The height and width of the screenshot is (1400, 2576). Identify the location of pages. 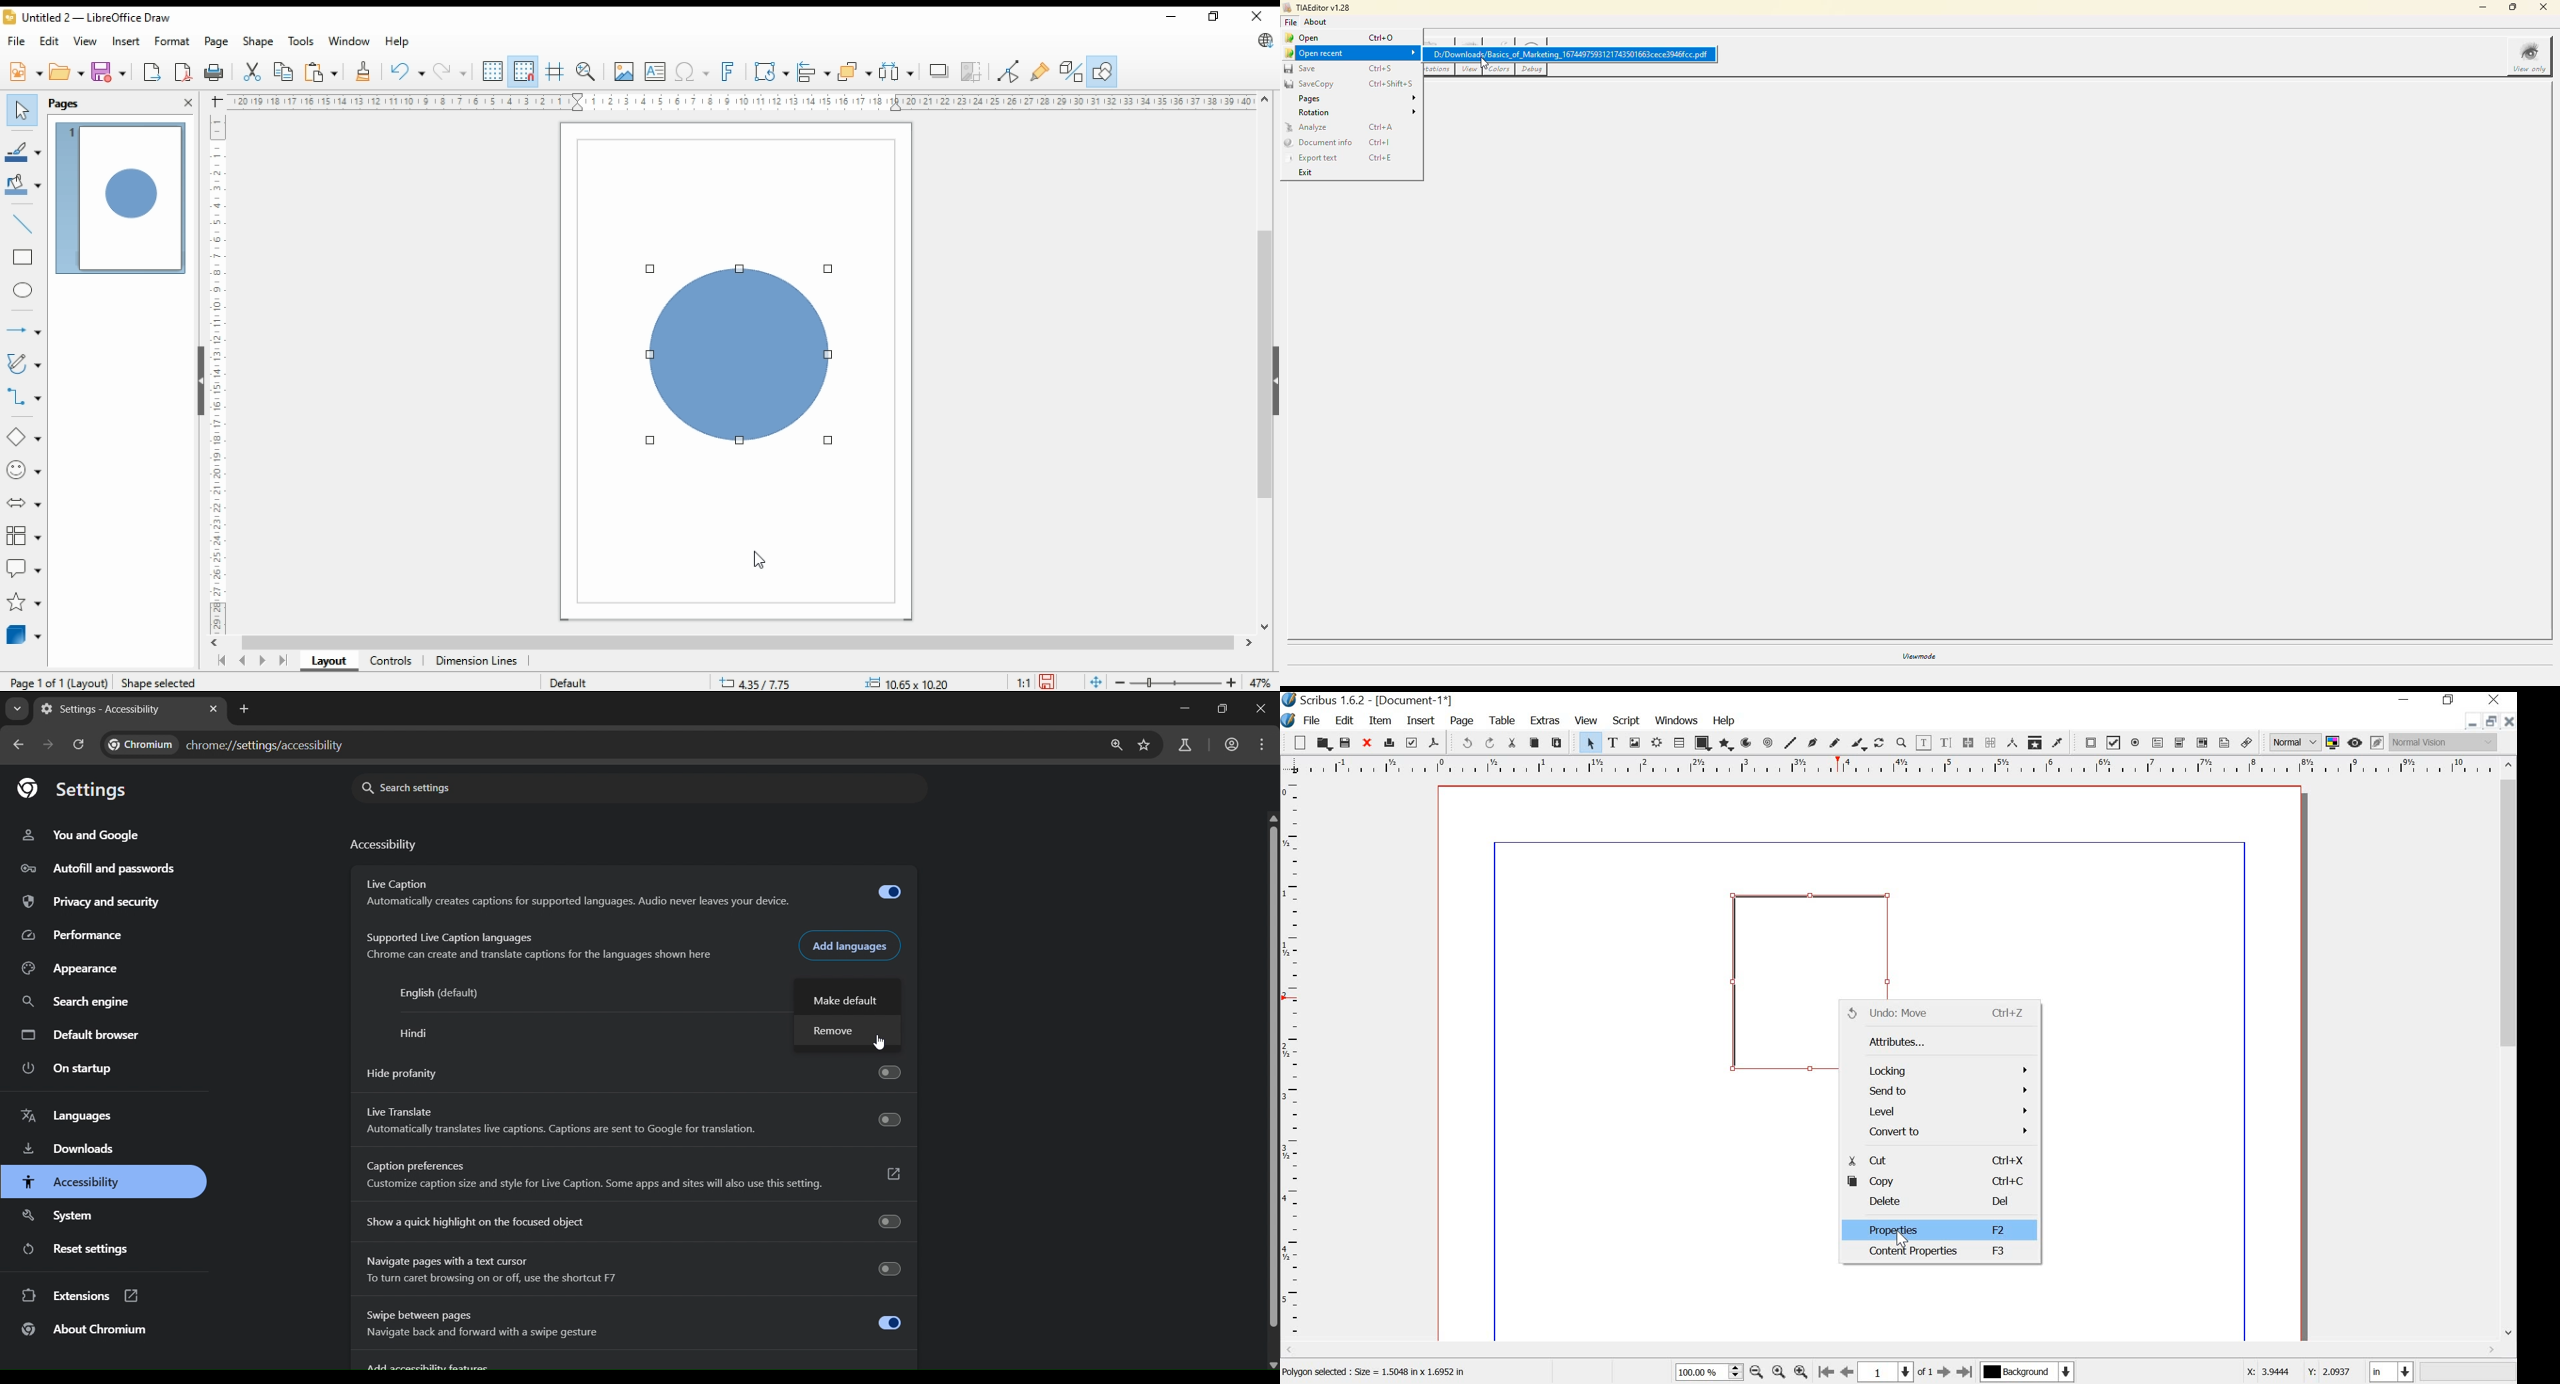
(64, 105).